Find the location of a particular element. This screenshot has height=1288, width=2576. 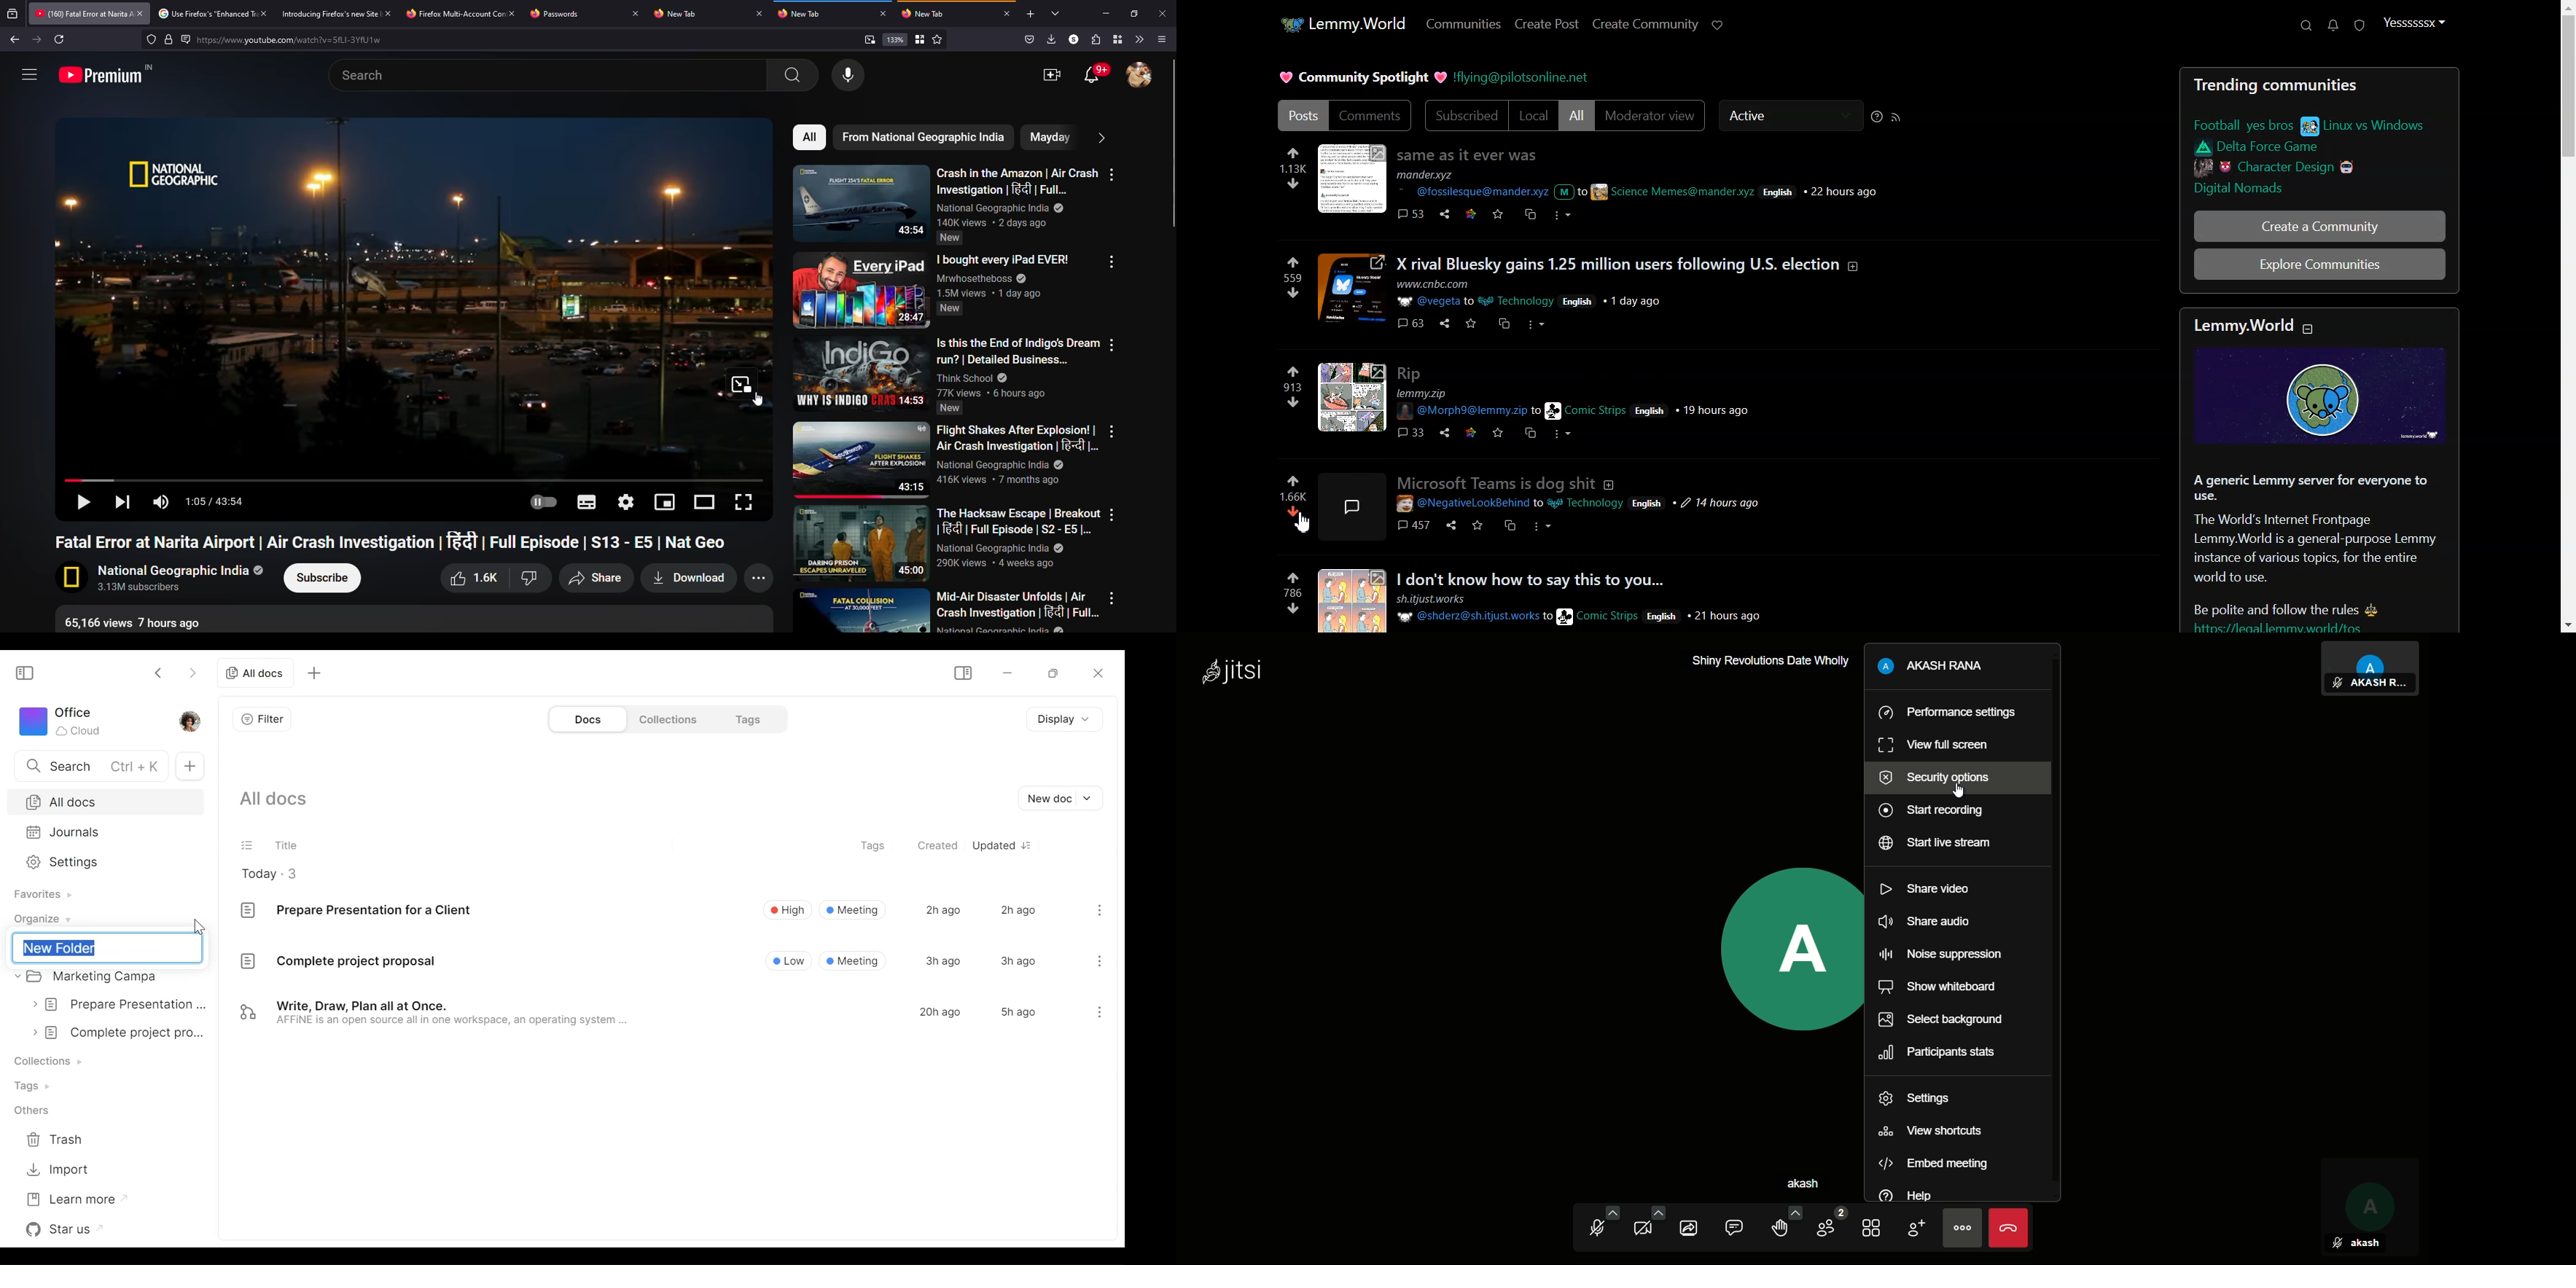

comments is located at coordinates (1412, 432).